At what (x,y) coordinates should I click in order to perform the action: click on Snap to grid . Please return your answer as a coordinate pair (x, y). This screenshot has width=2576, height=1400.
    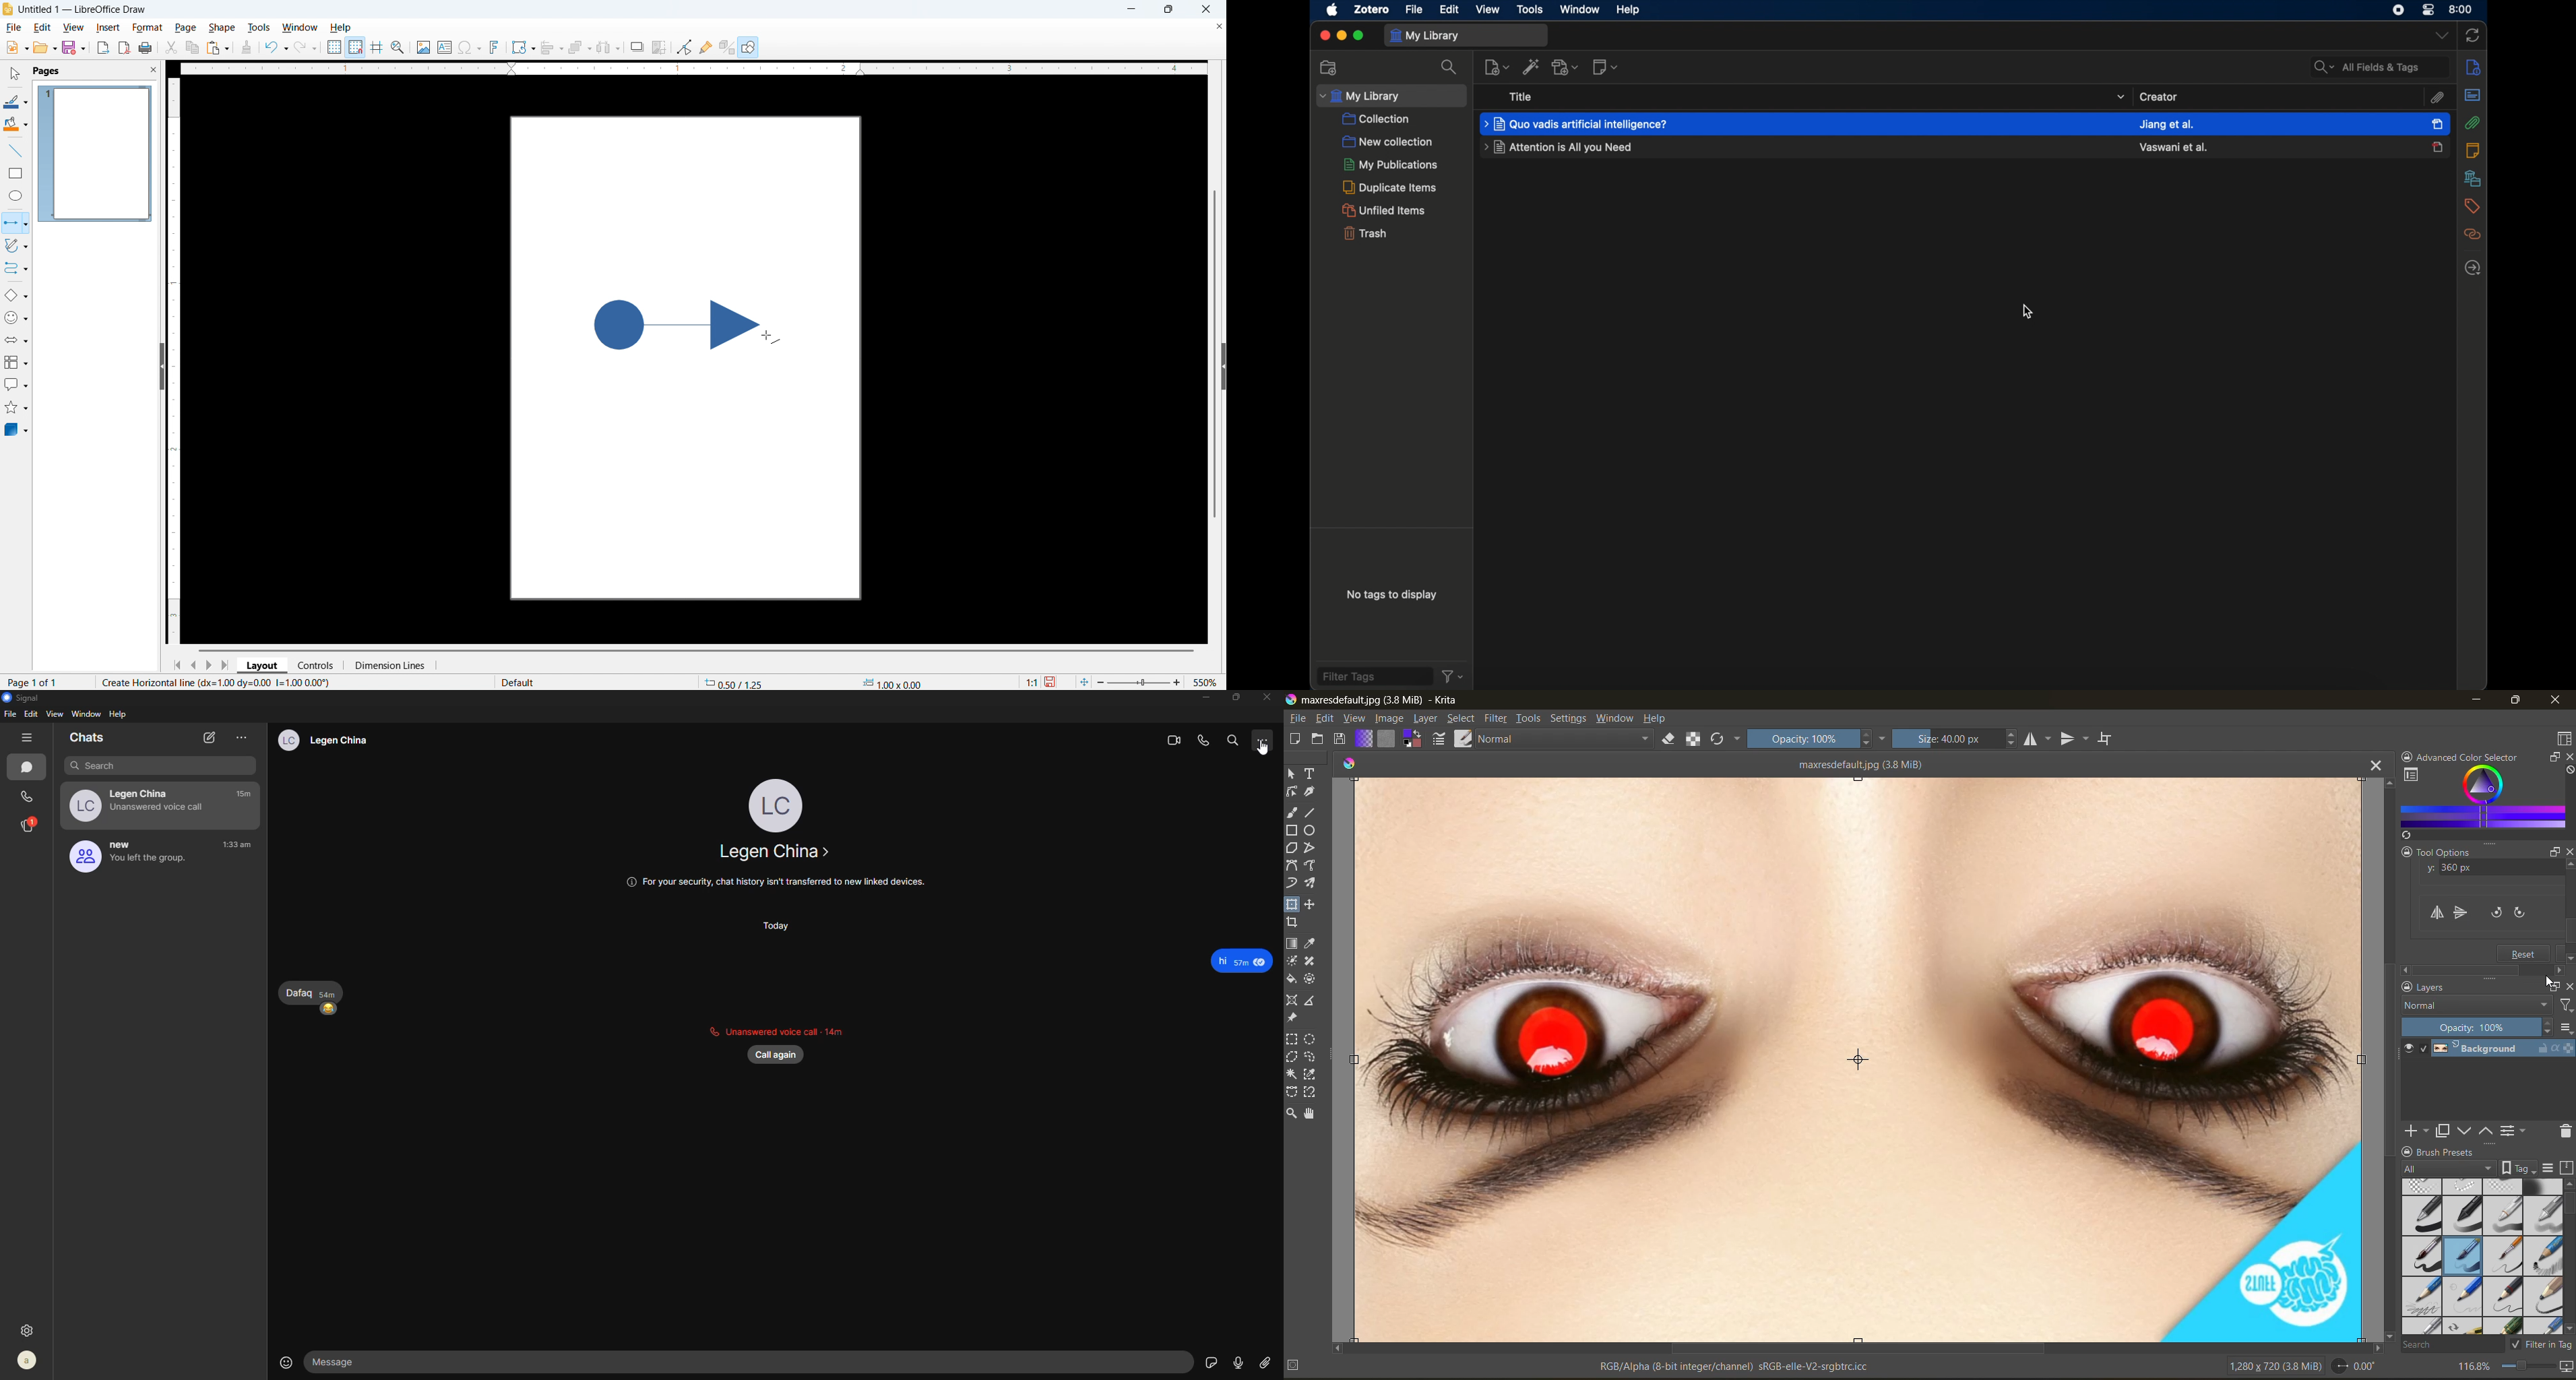
    Looking at the image, I should click on (356, 47).